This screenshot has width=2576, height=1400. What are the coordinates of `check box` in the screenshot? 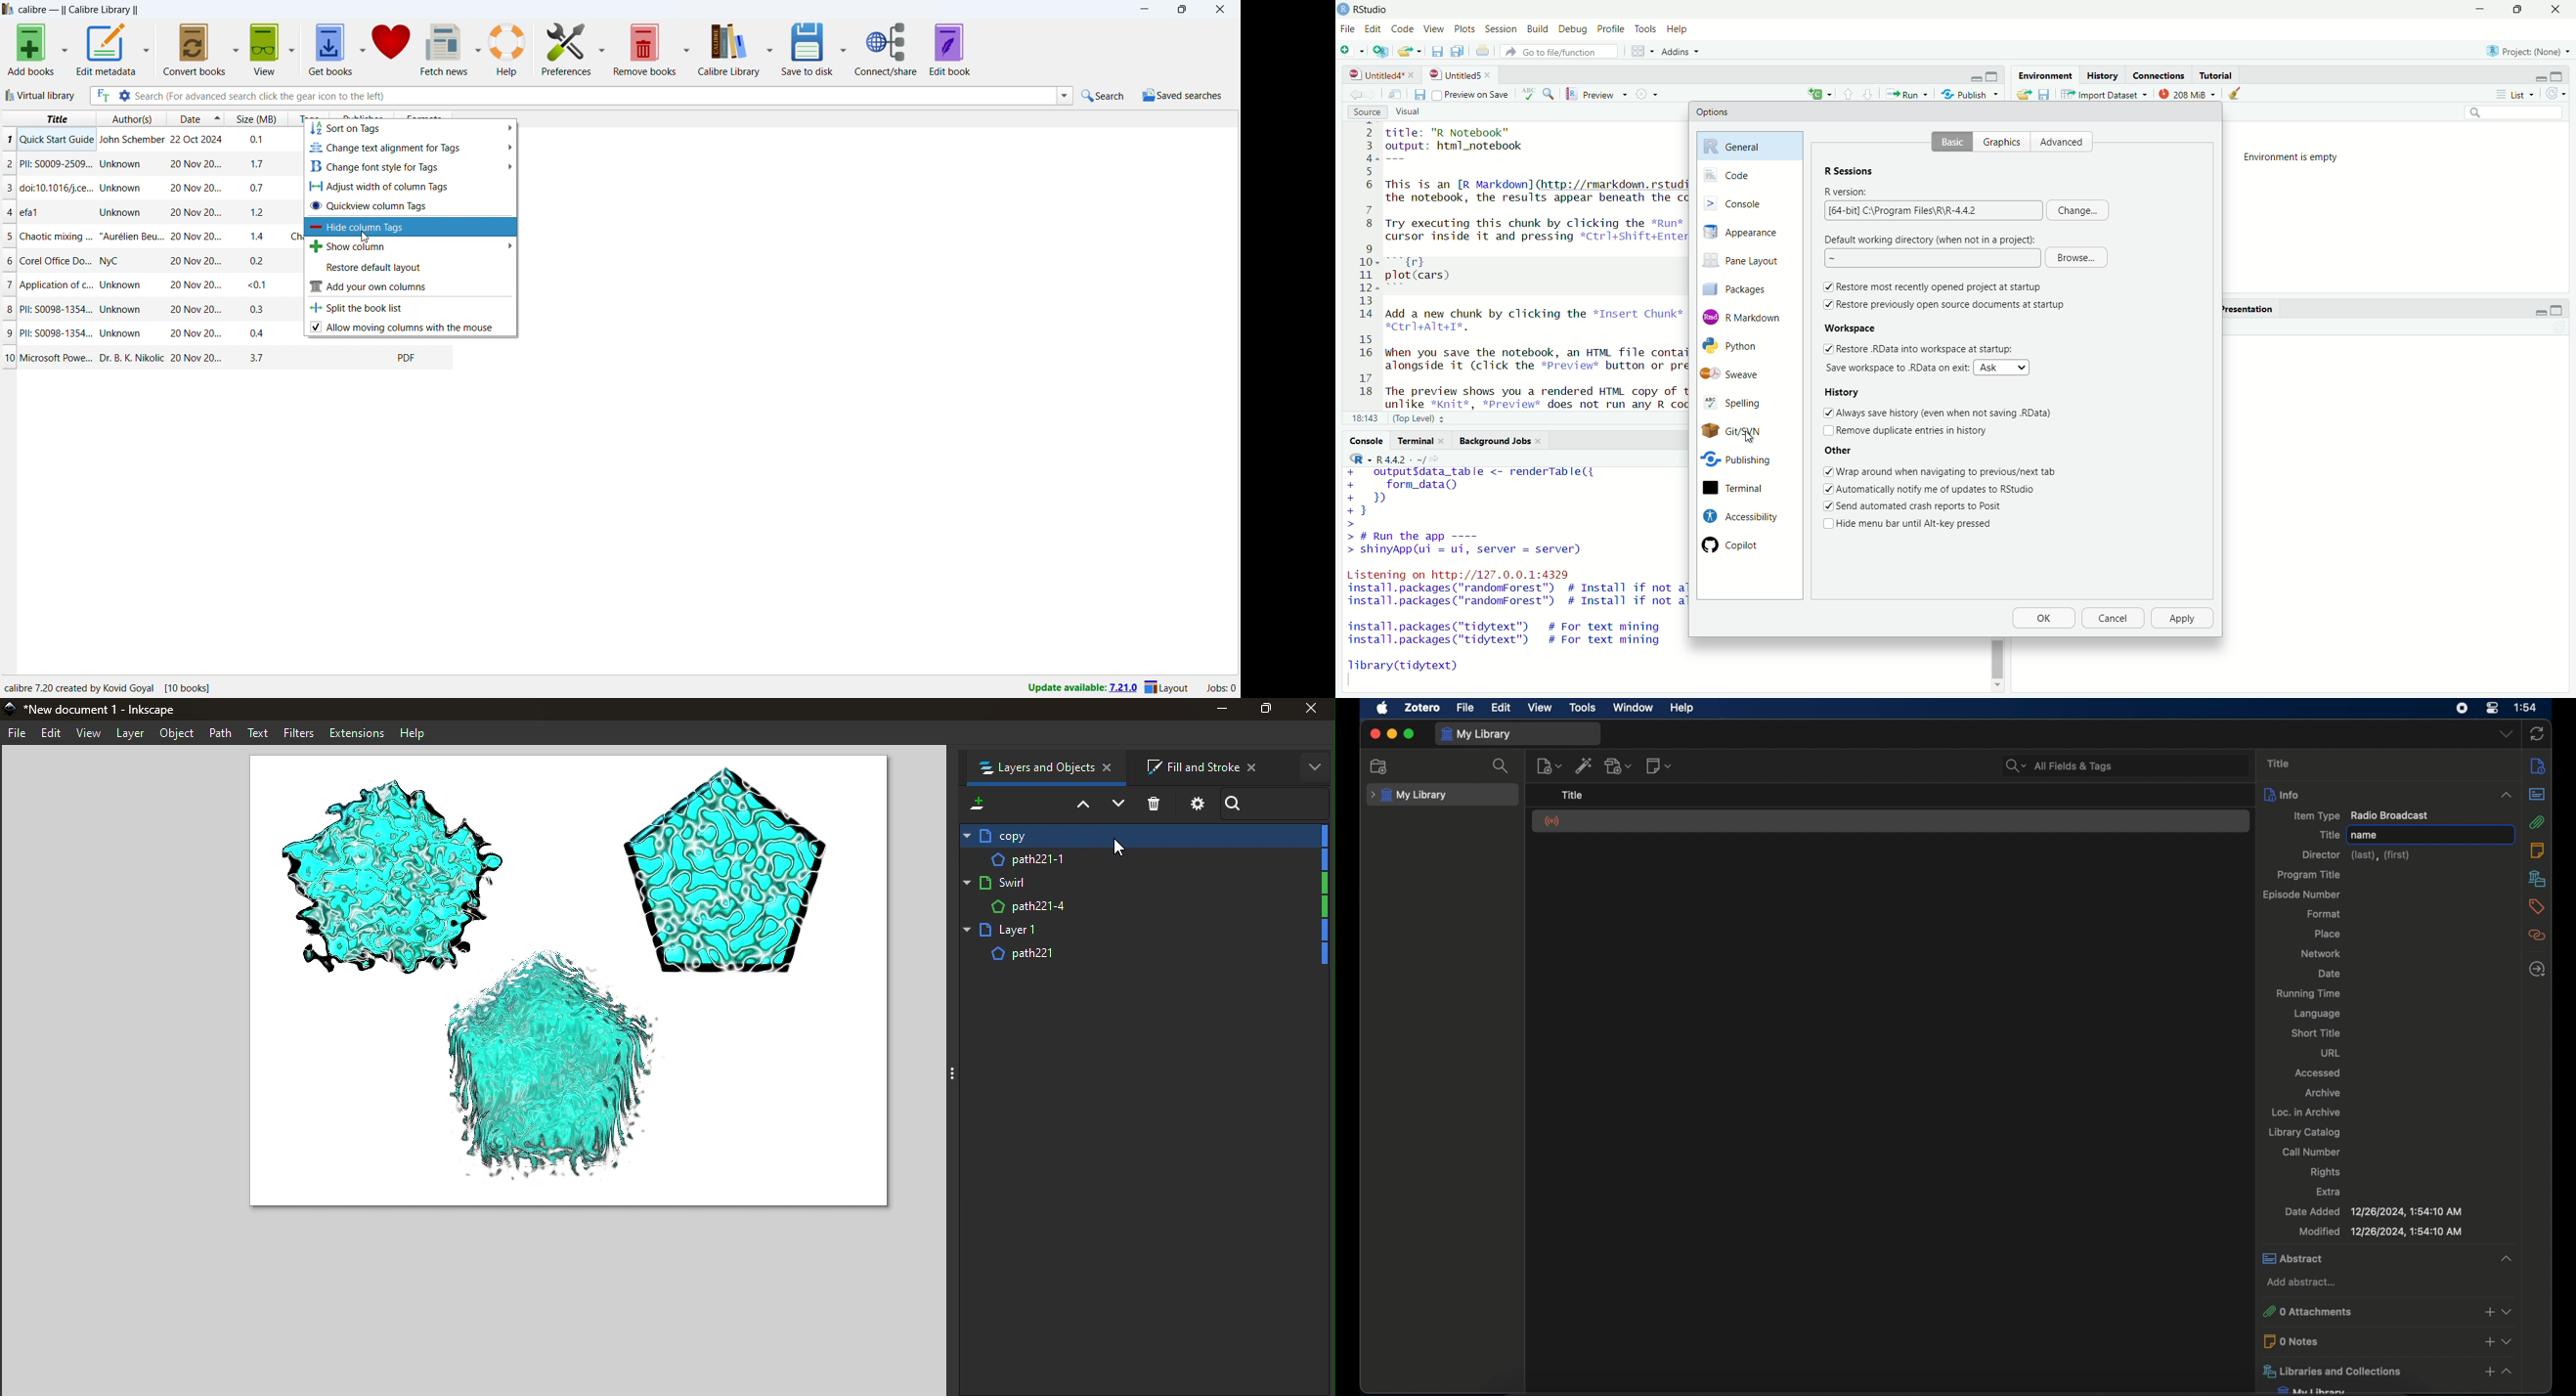 It's located at (1827, 412).